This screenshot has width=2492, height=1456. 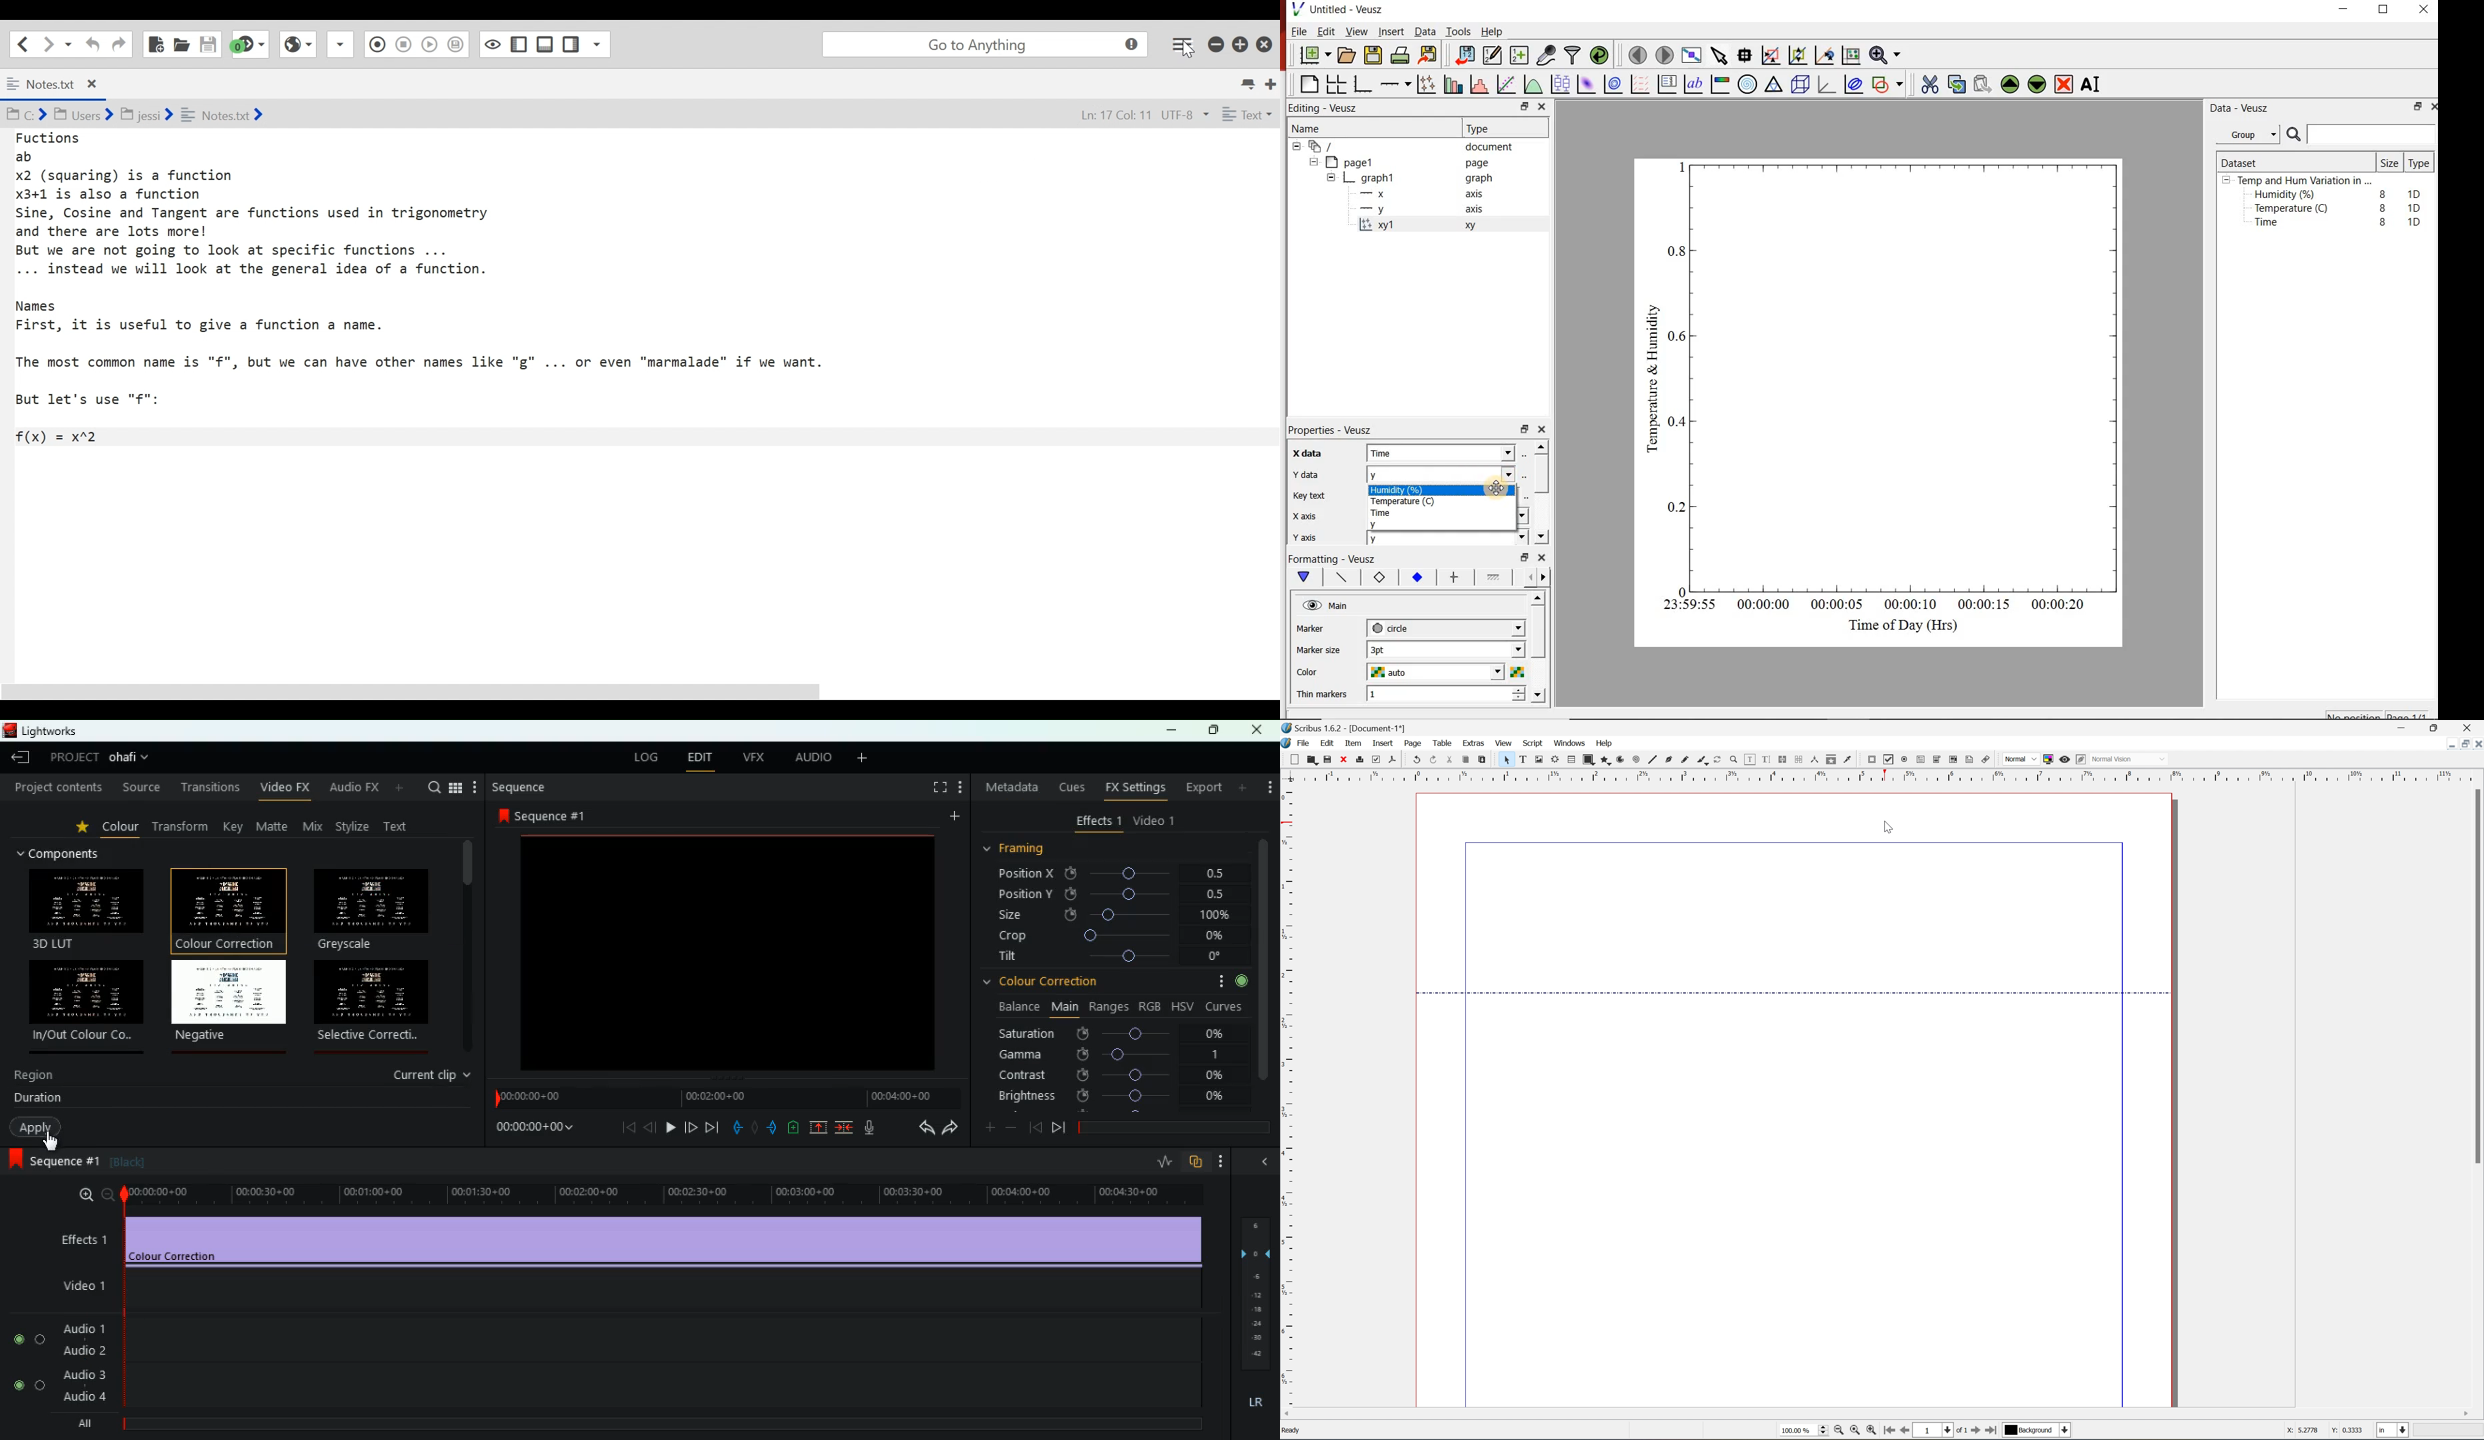 I want to click on zoom to 100%, so click(x=1856, y=1432).